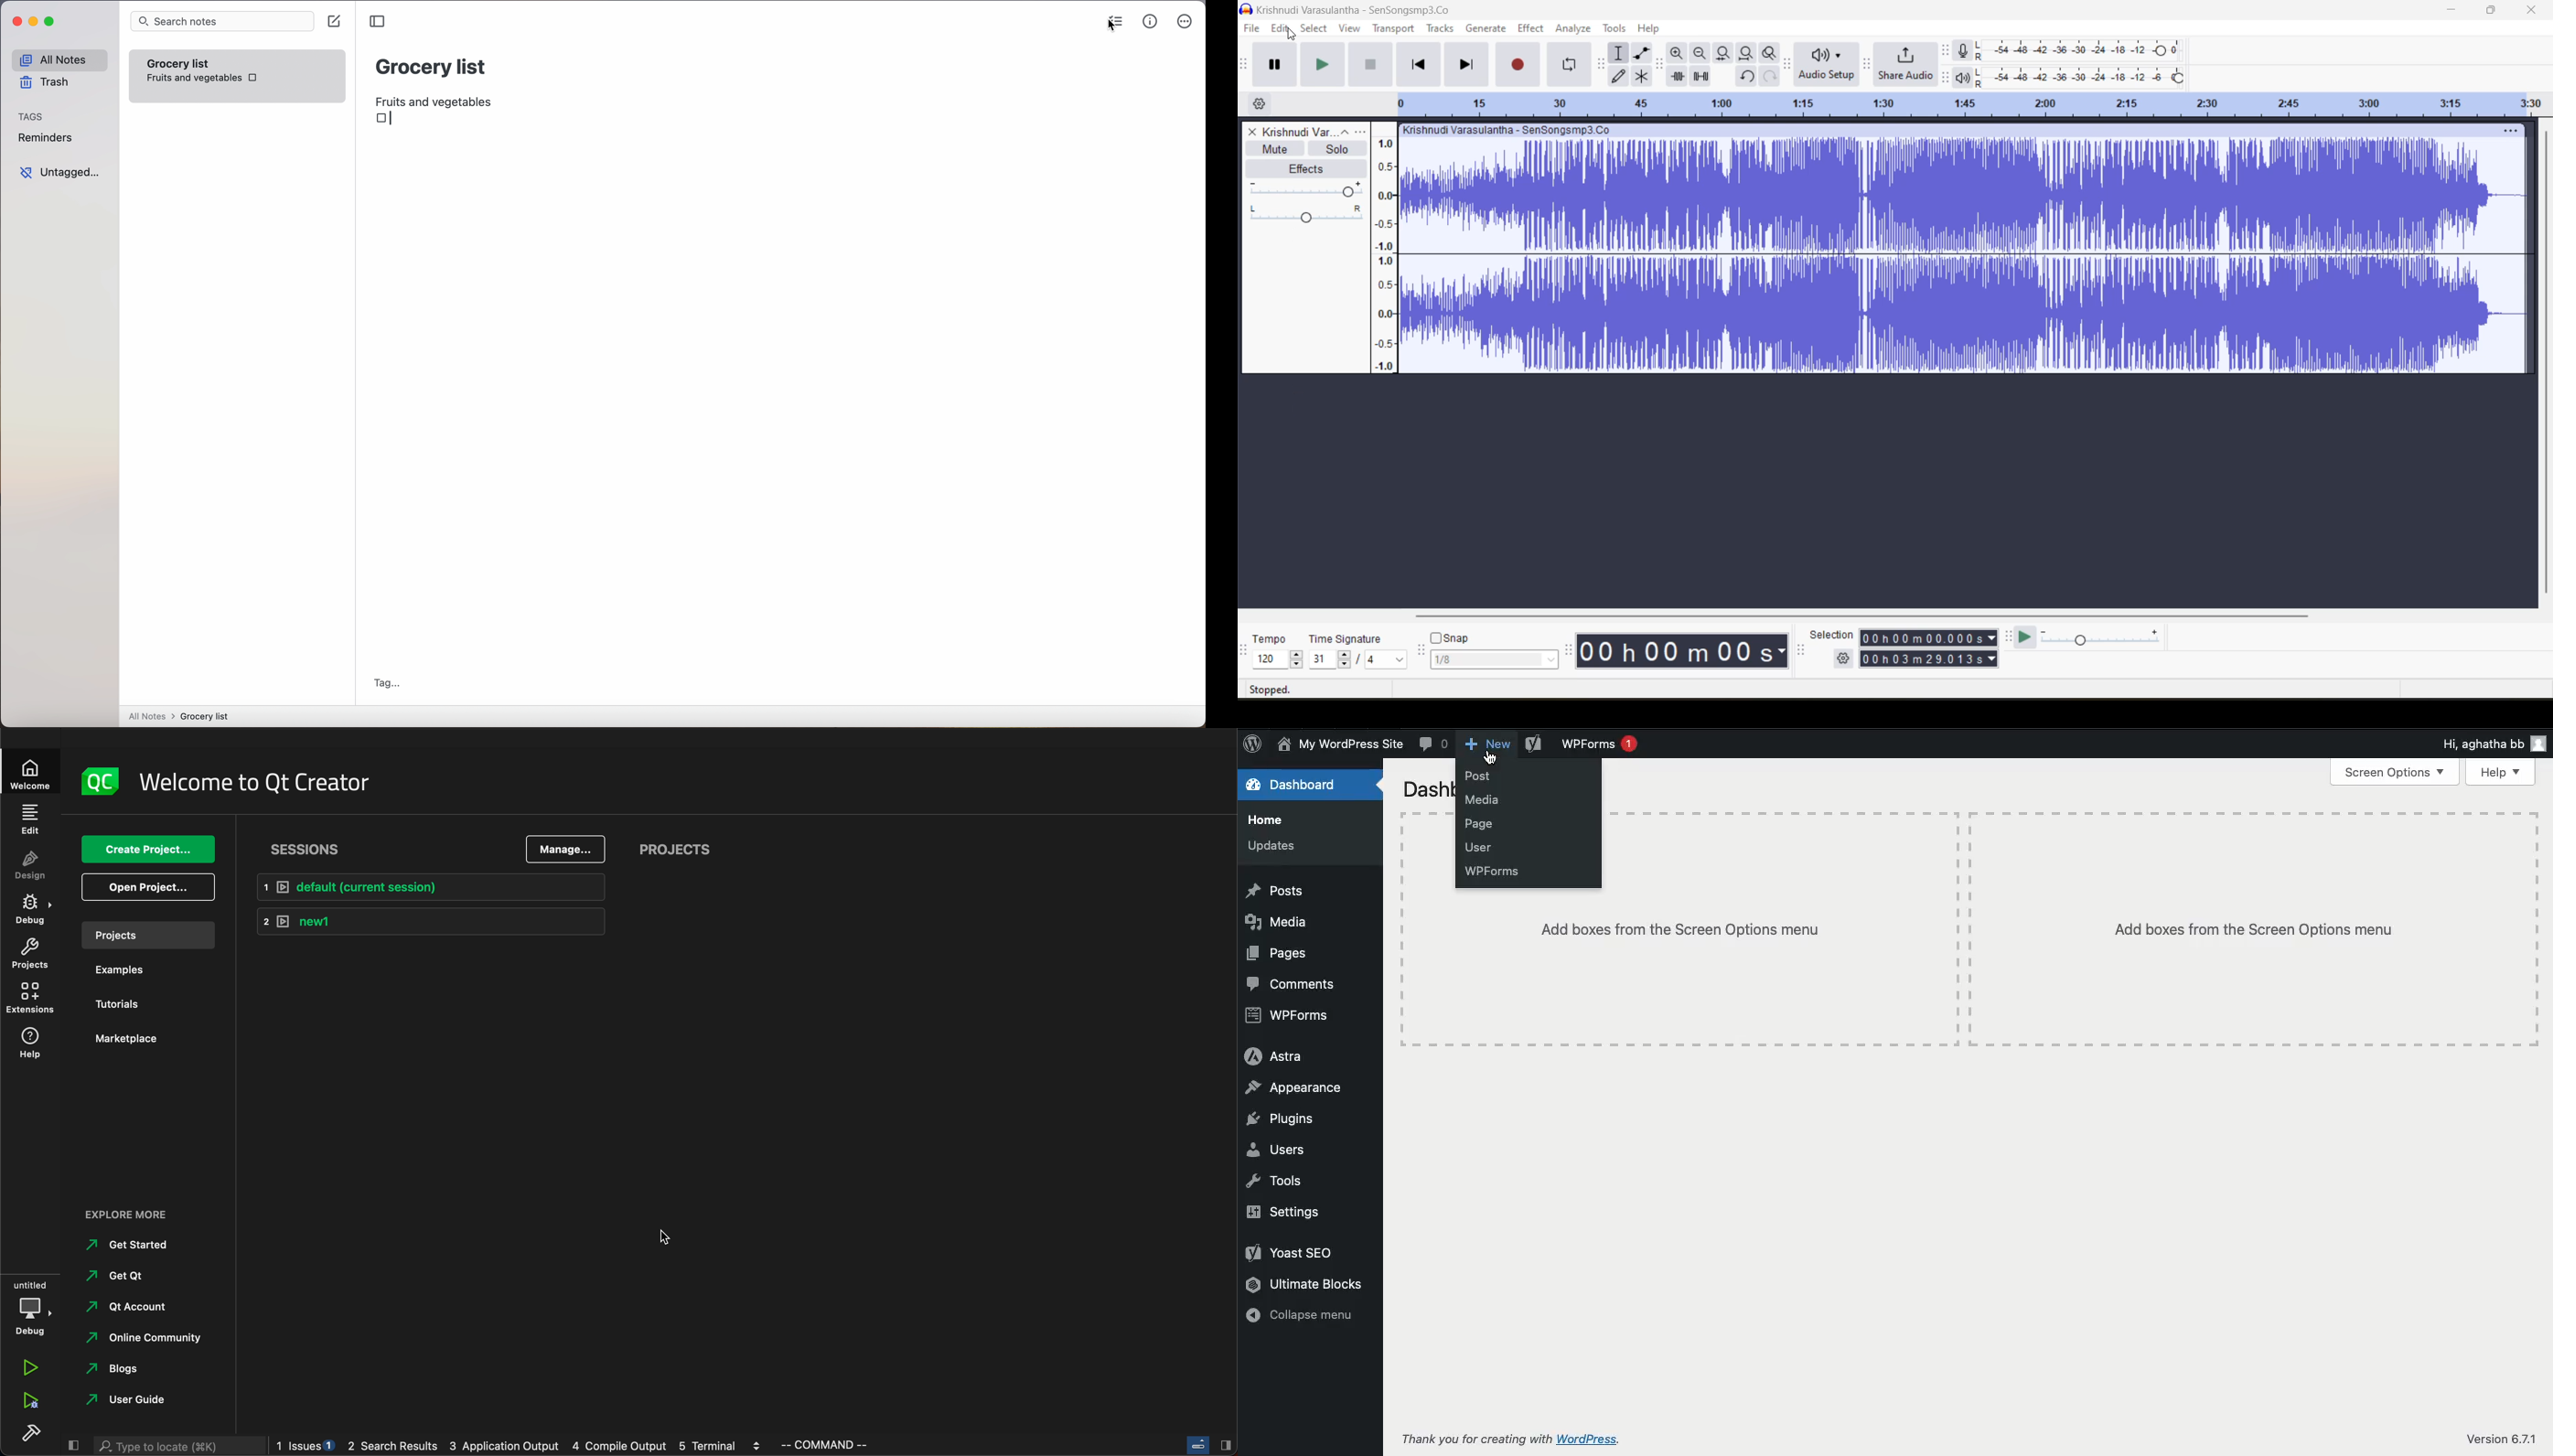  I want to click on solo, so click(1339, 150).